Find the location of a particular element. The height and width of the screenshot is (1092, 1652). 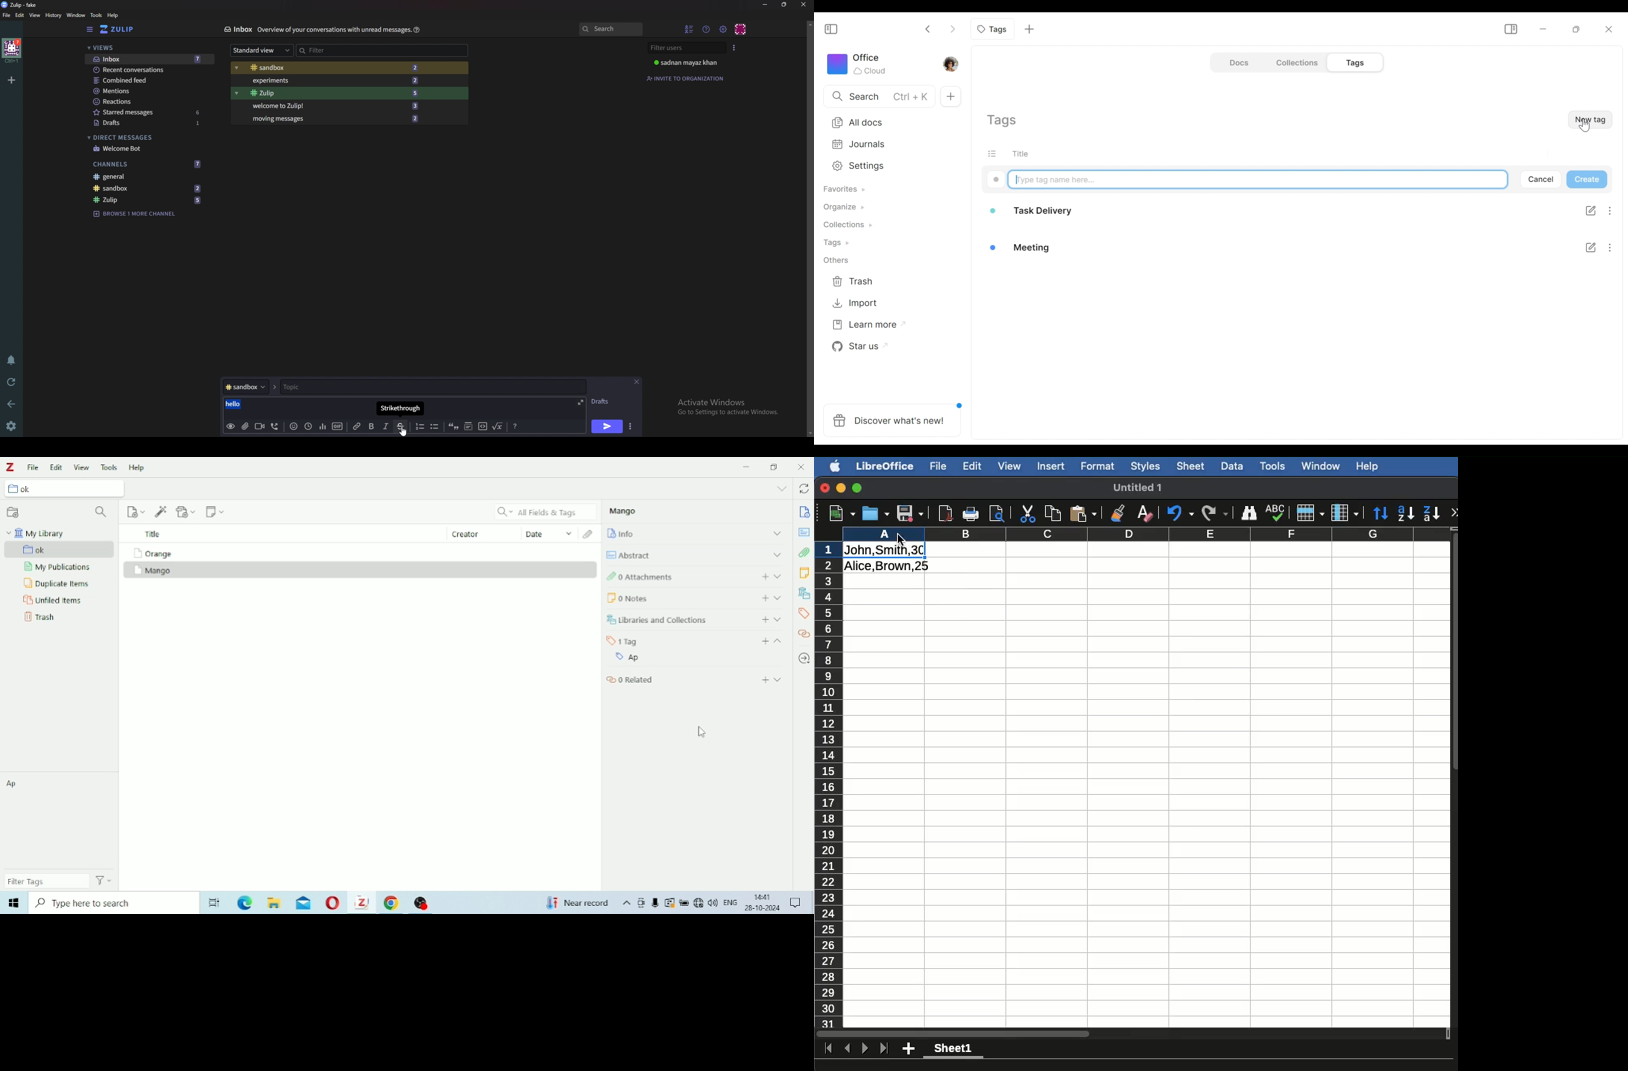

Discover what's new! is located at coordinates (891, 423).